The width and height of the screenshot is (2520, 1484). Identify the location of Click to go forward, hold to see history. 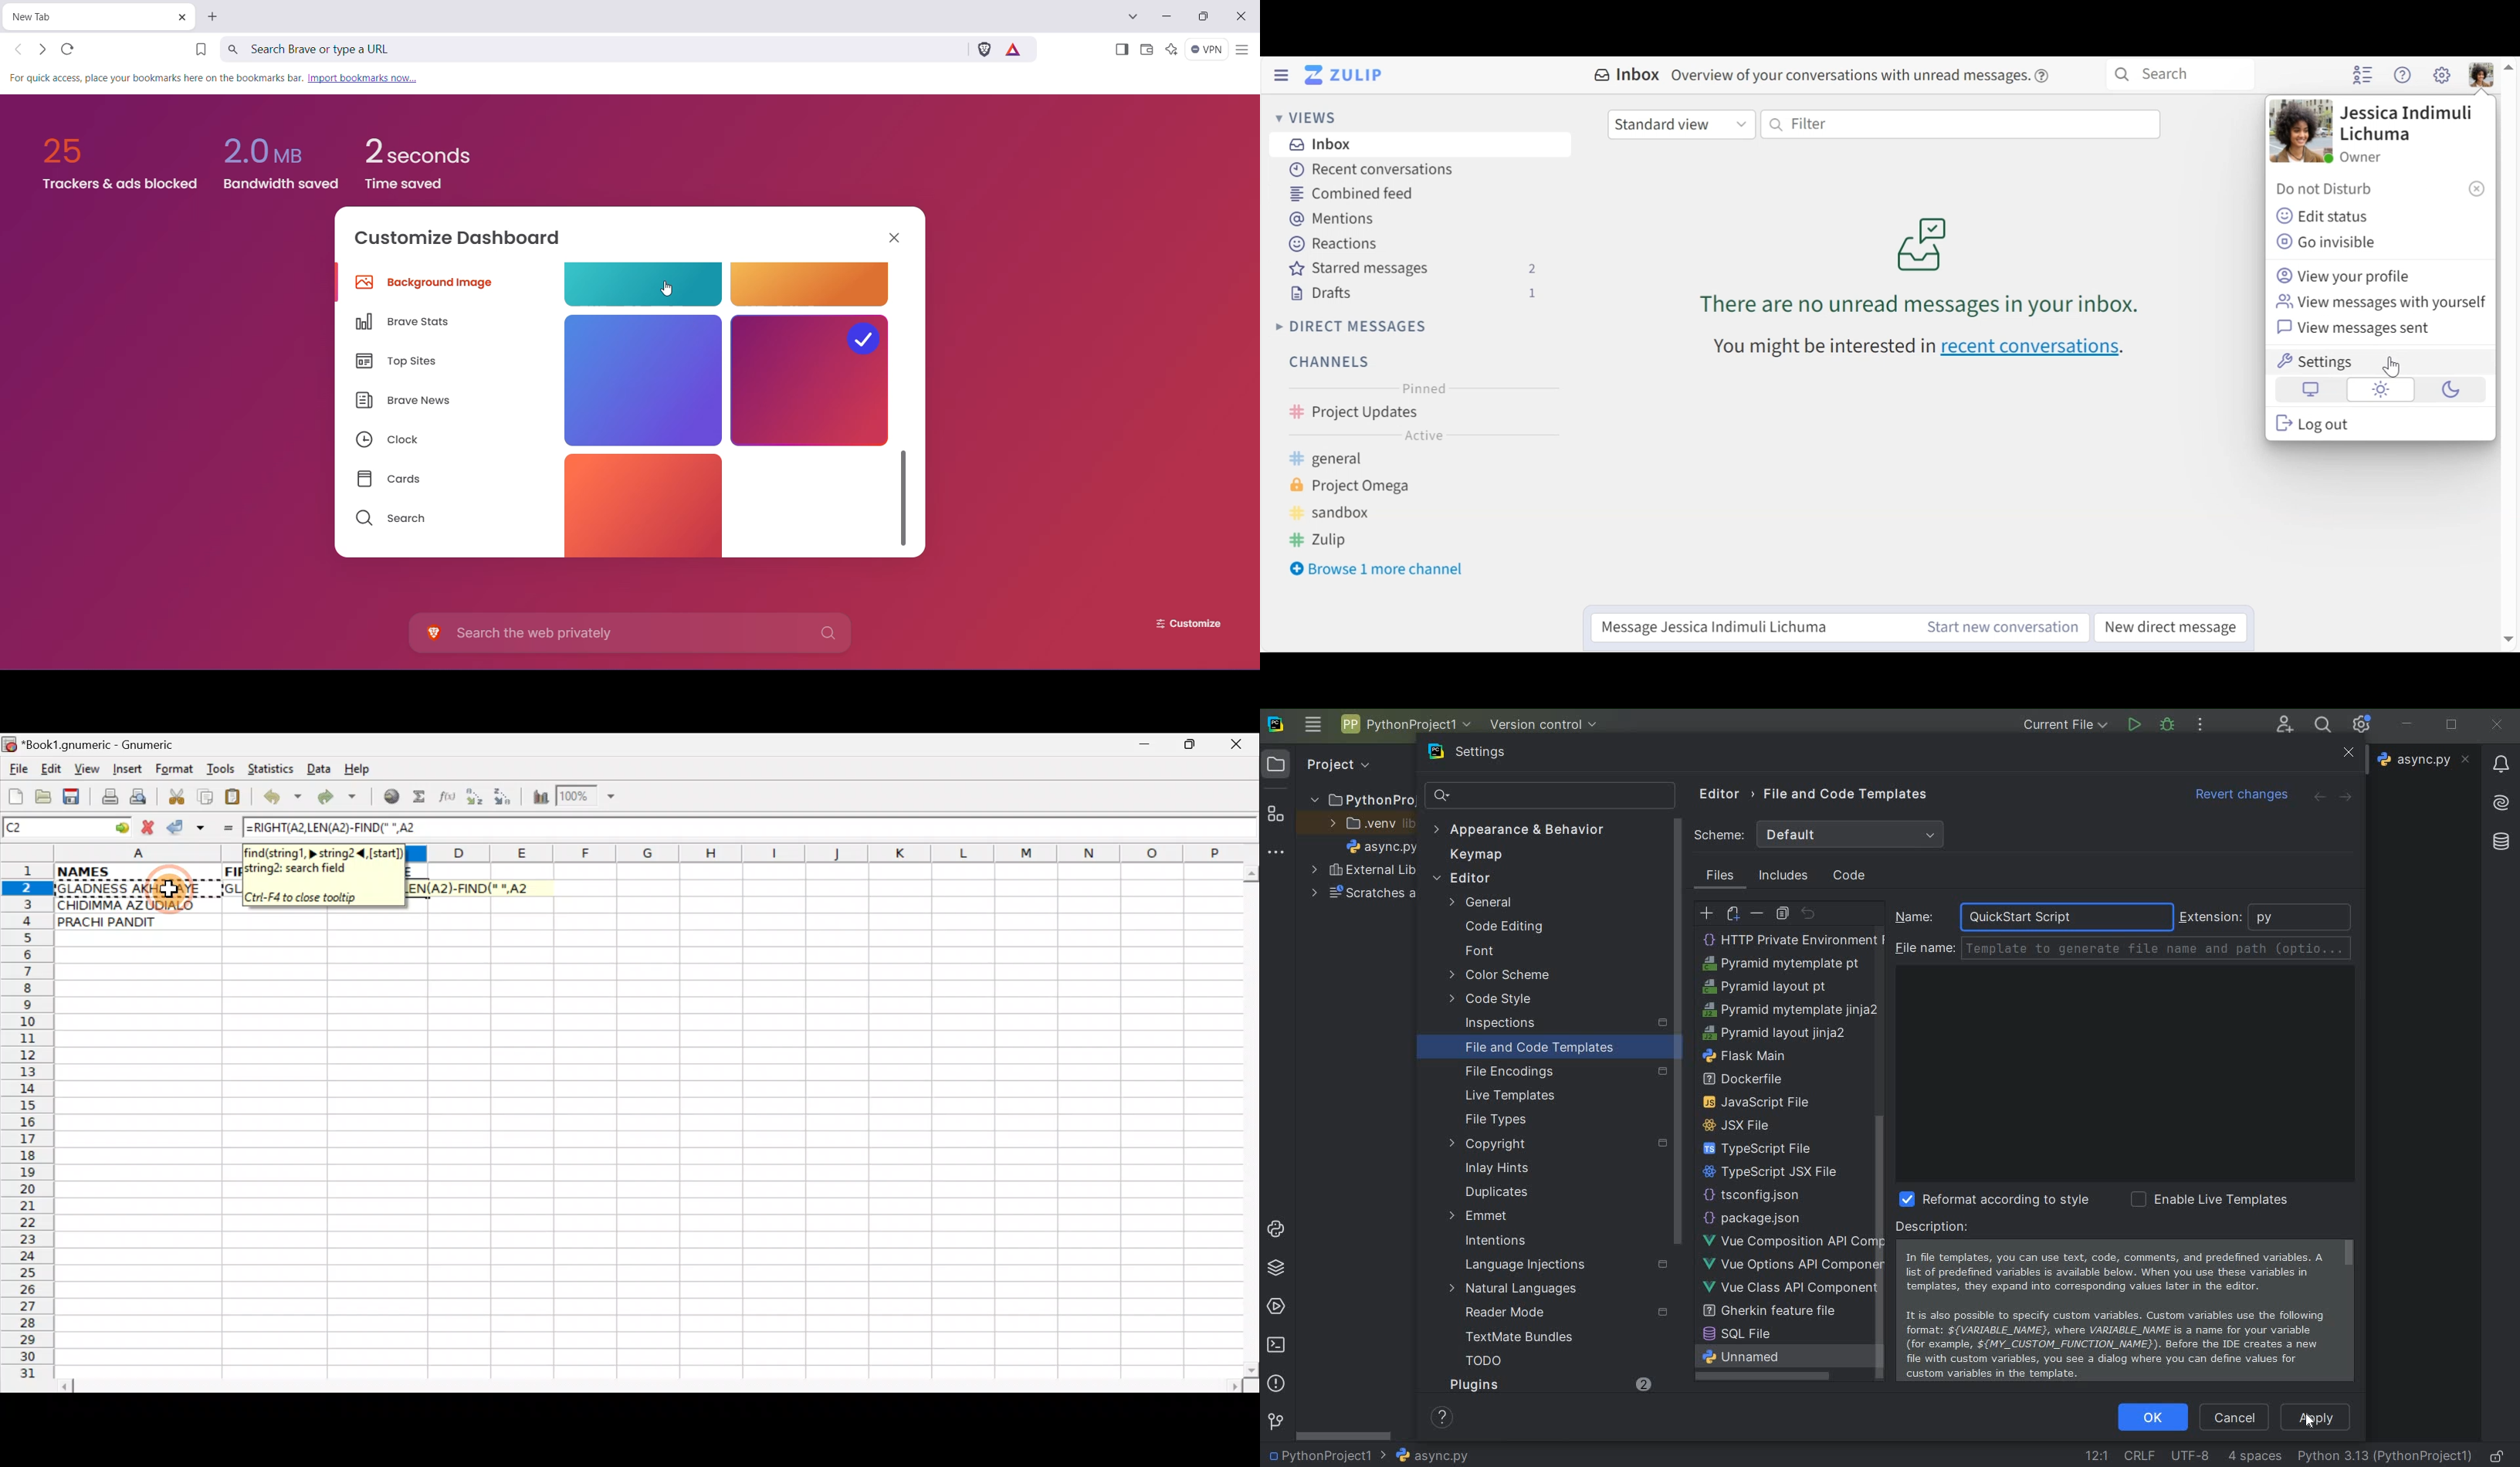
(41, 49).